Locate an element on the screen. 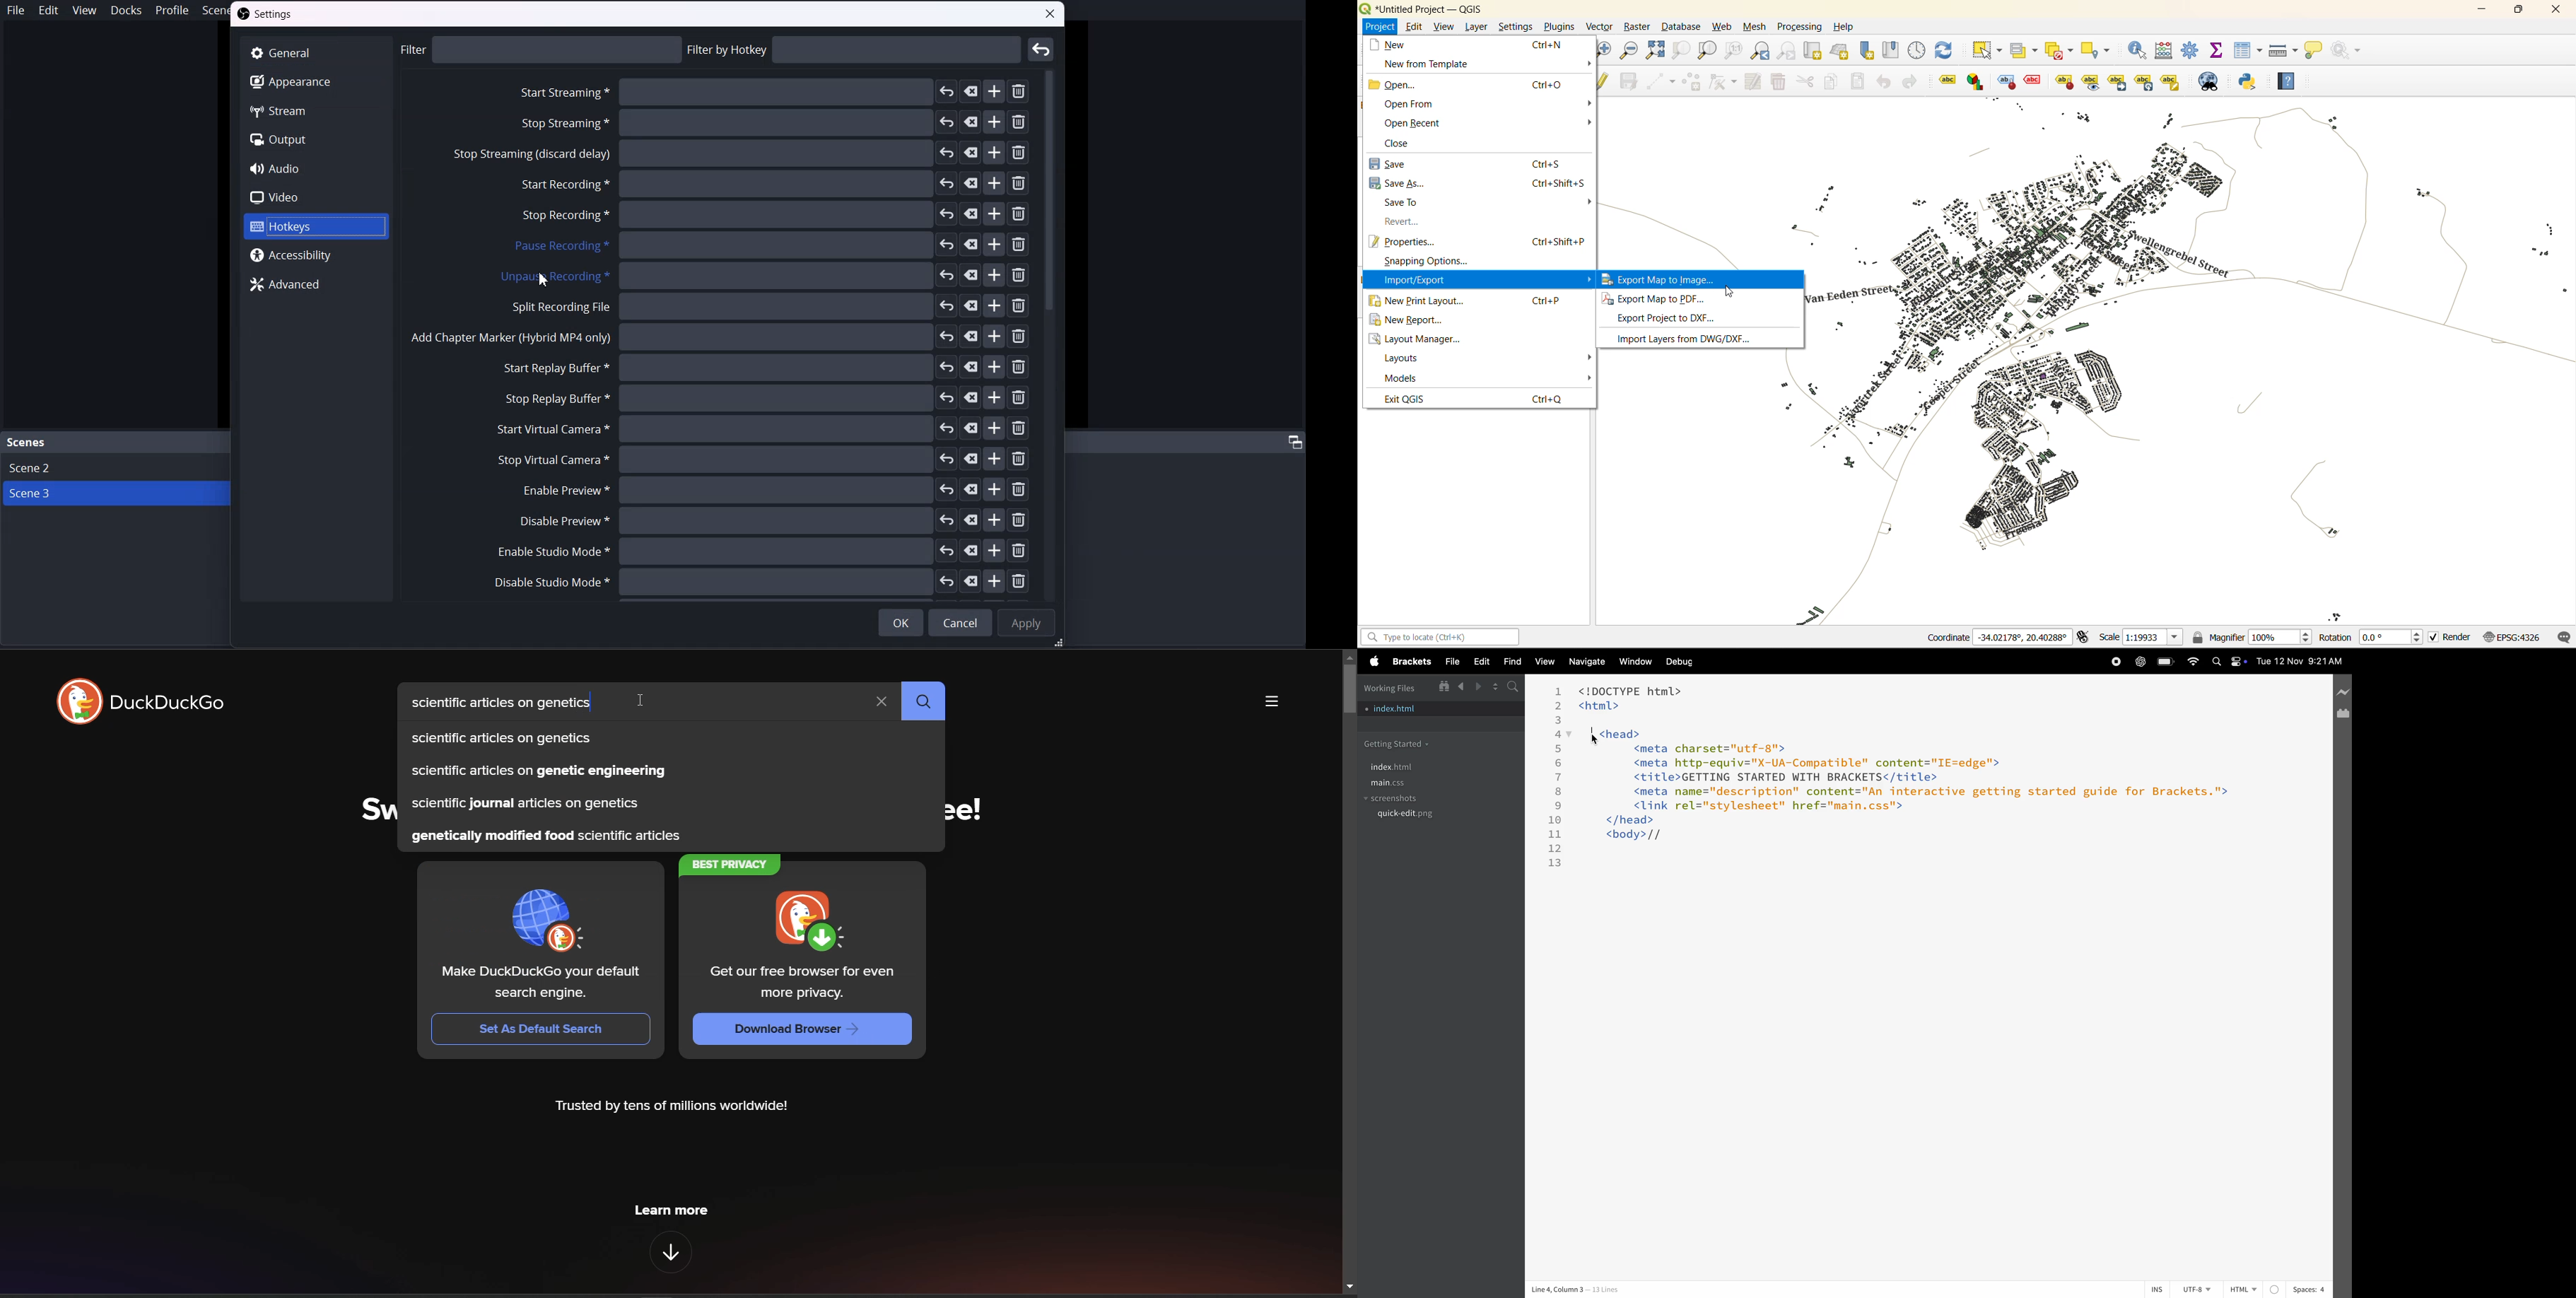 This screenshot has width=2576, height=1316. adjust tab is located at coordinates (1293, 442).